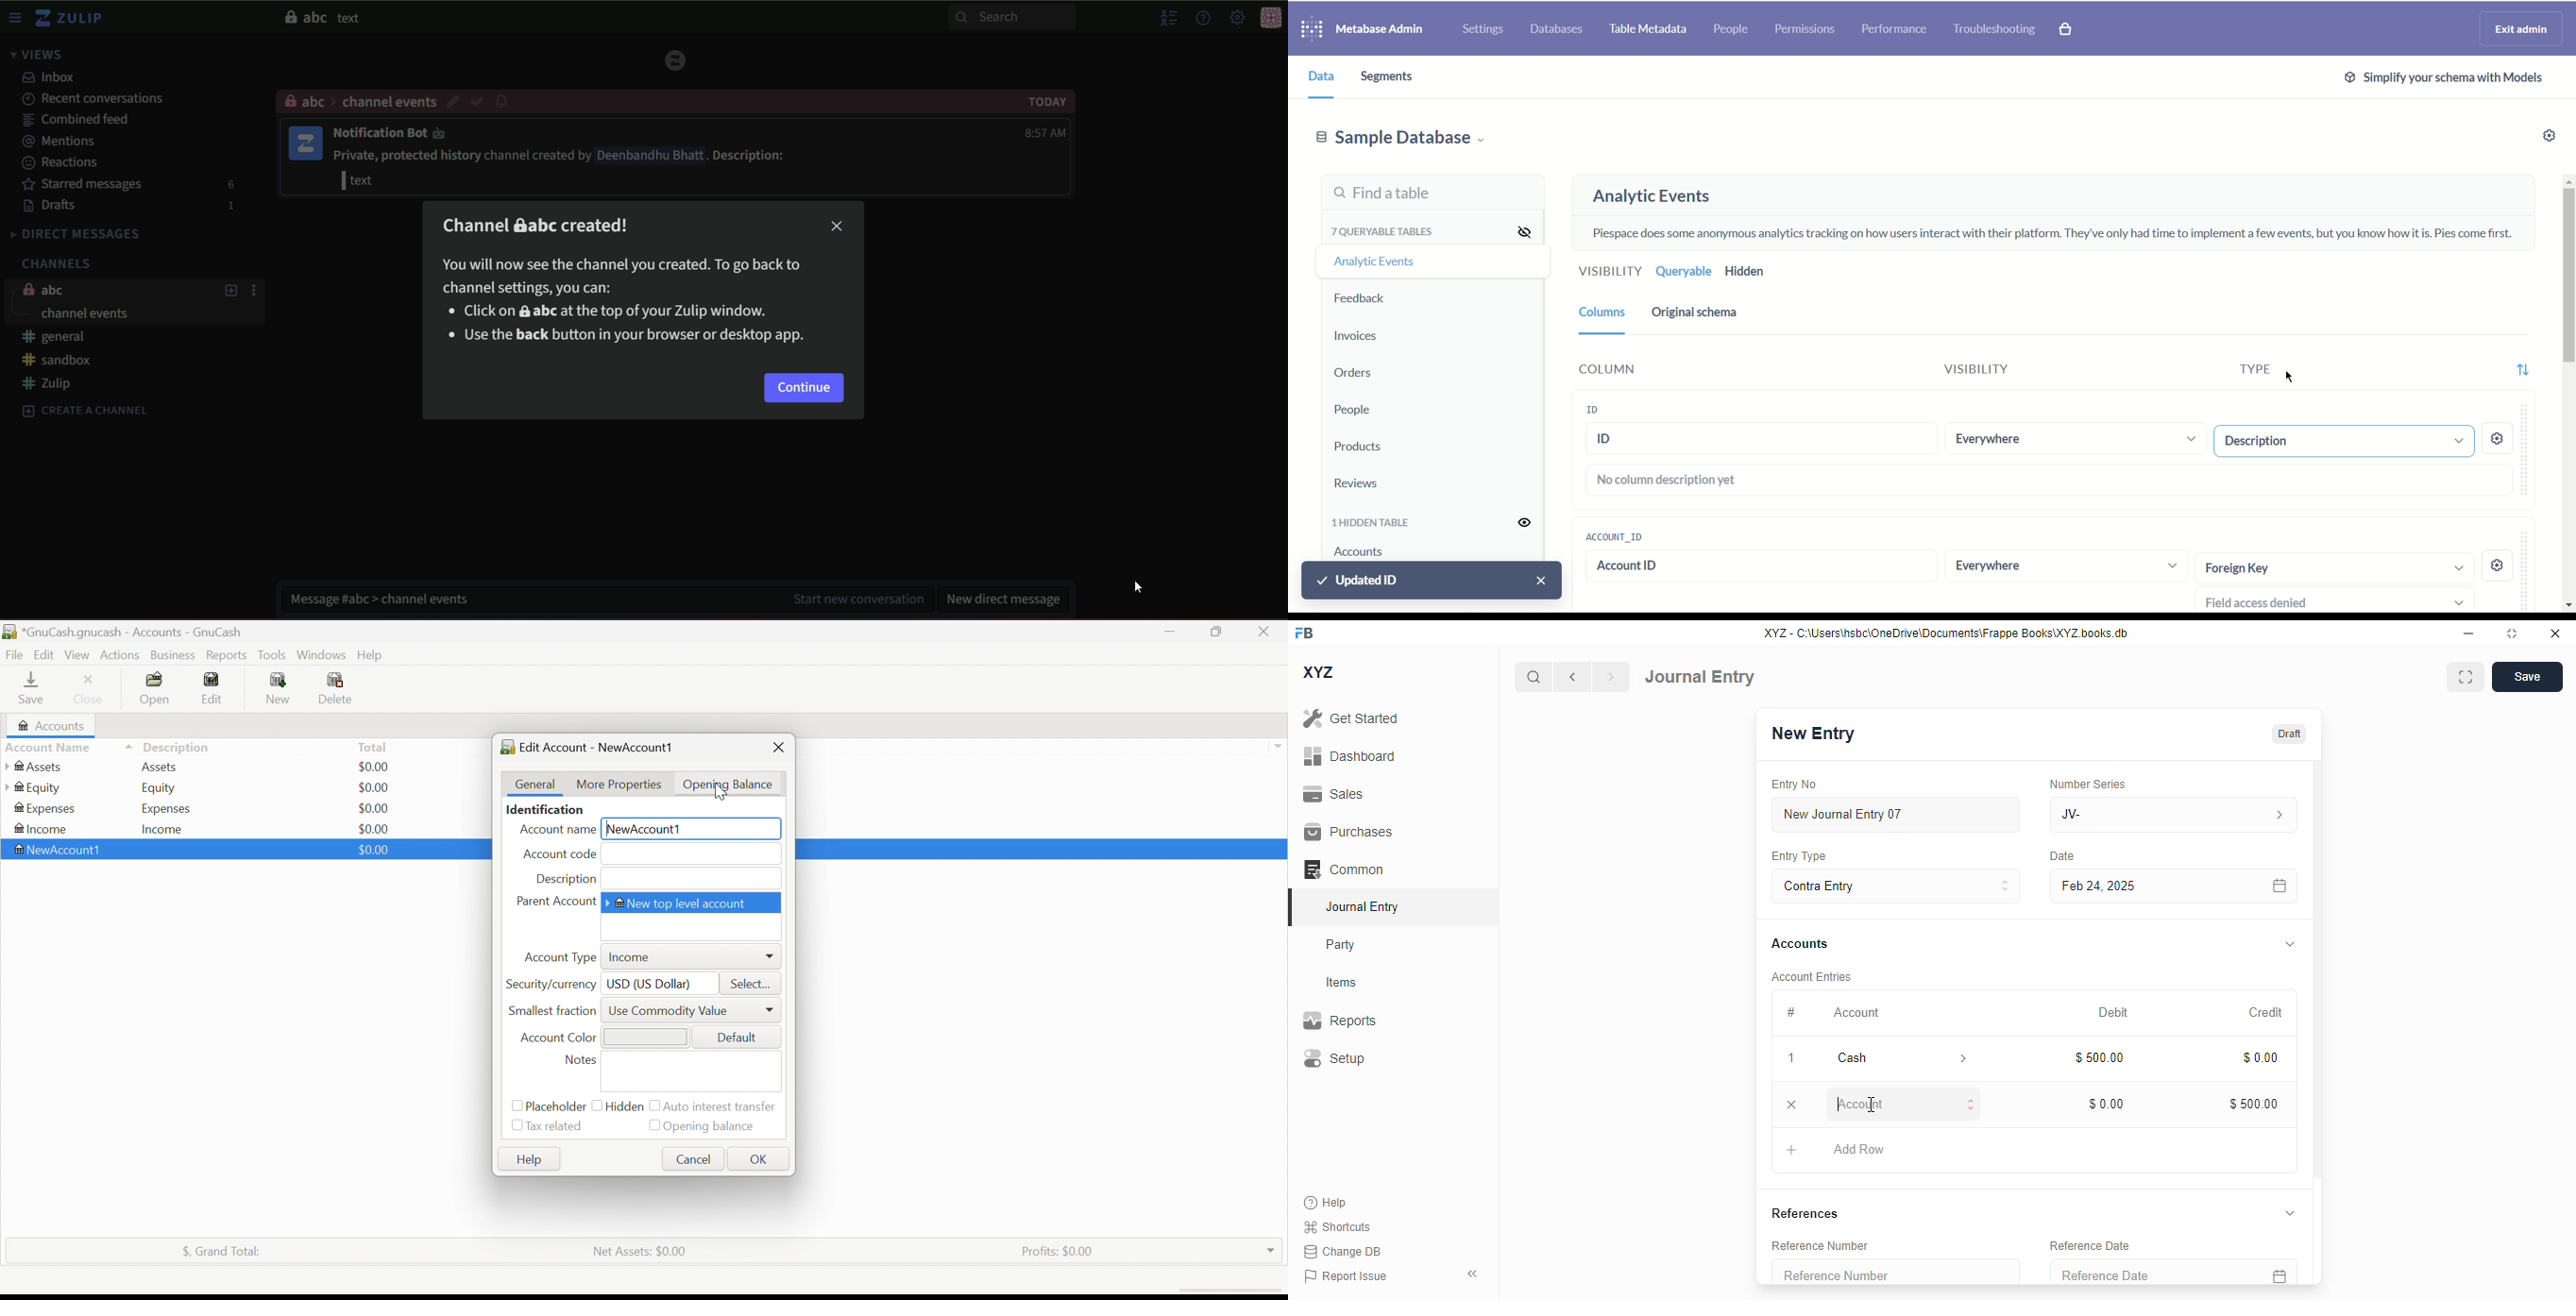 This screenshot has height=1316, width=2576. Describe the element at coordinates (375, 807) in the screenshot. I see `$0.00` at that location.